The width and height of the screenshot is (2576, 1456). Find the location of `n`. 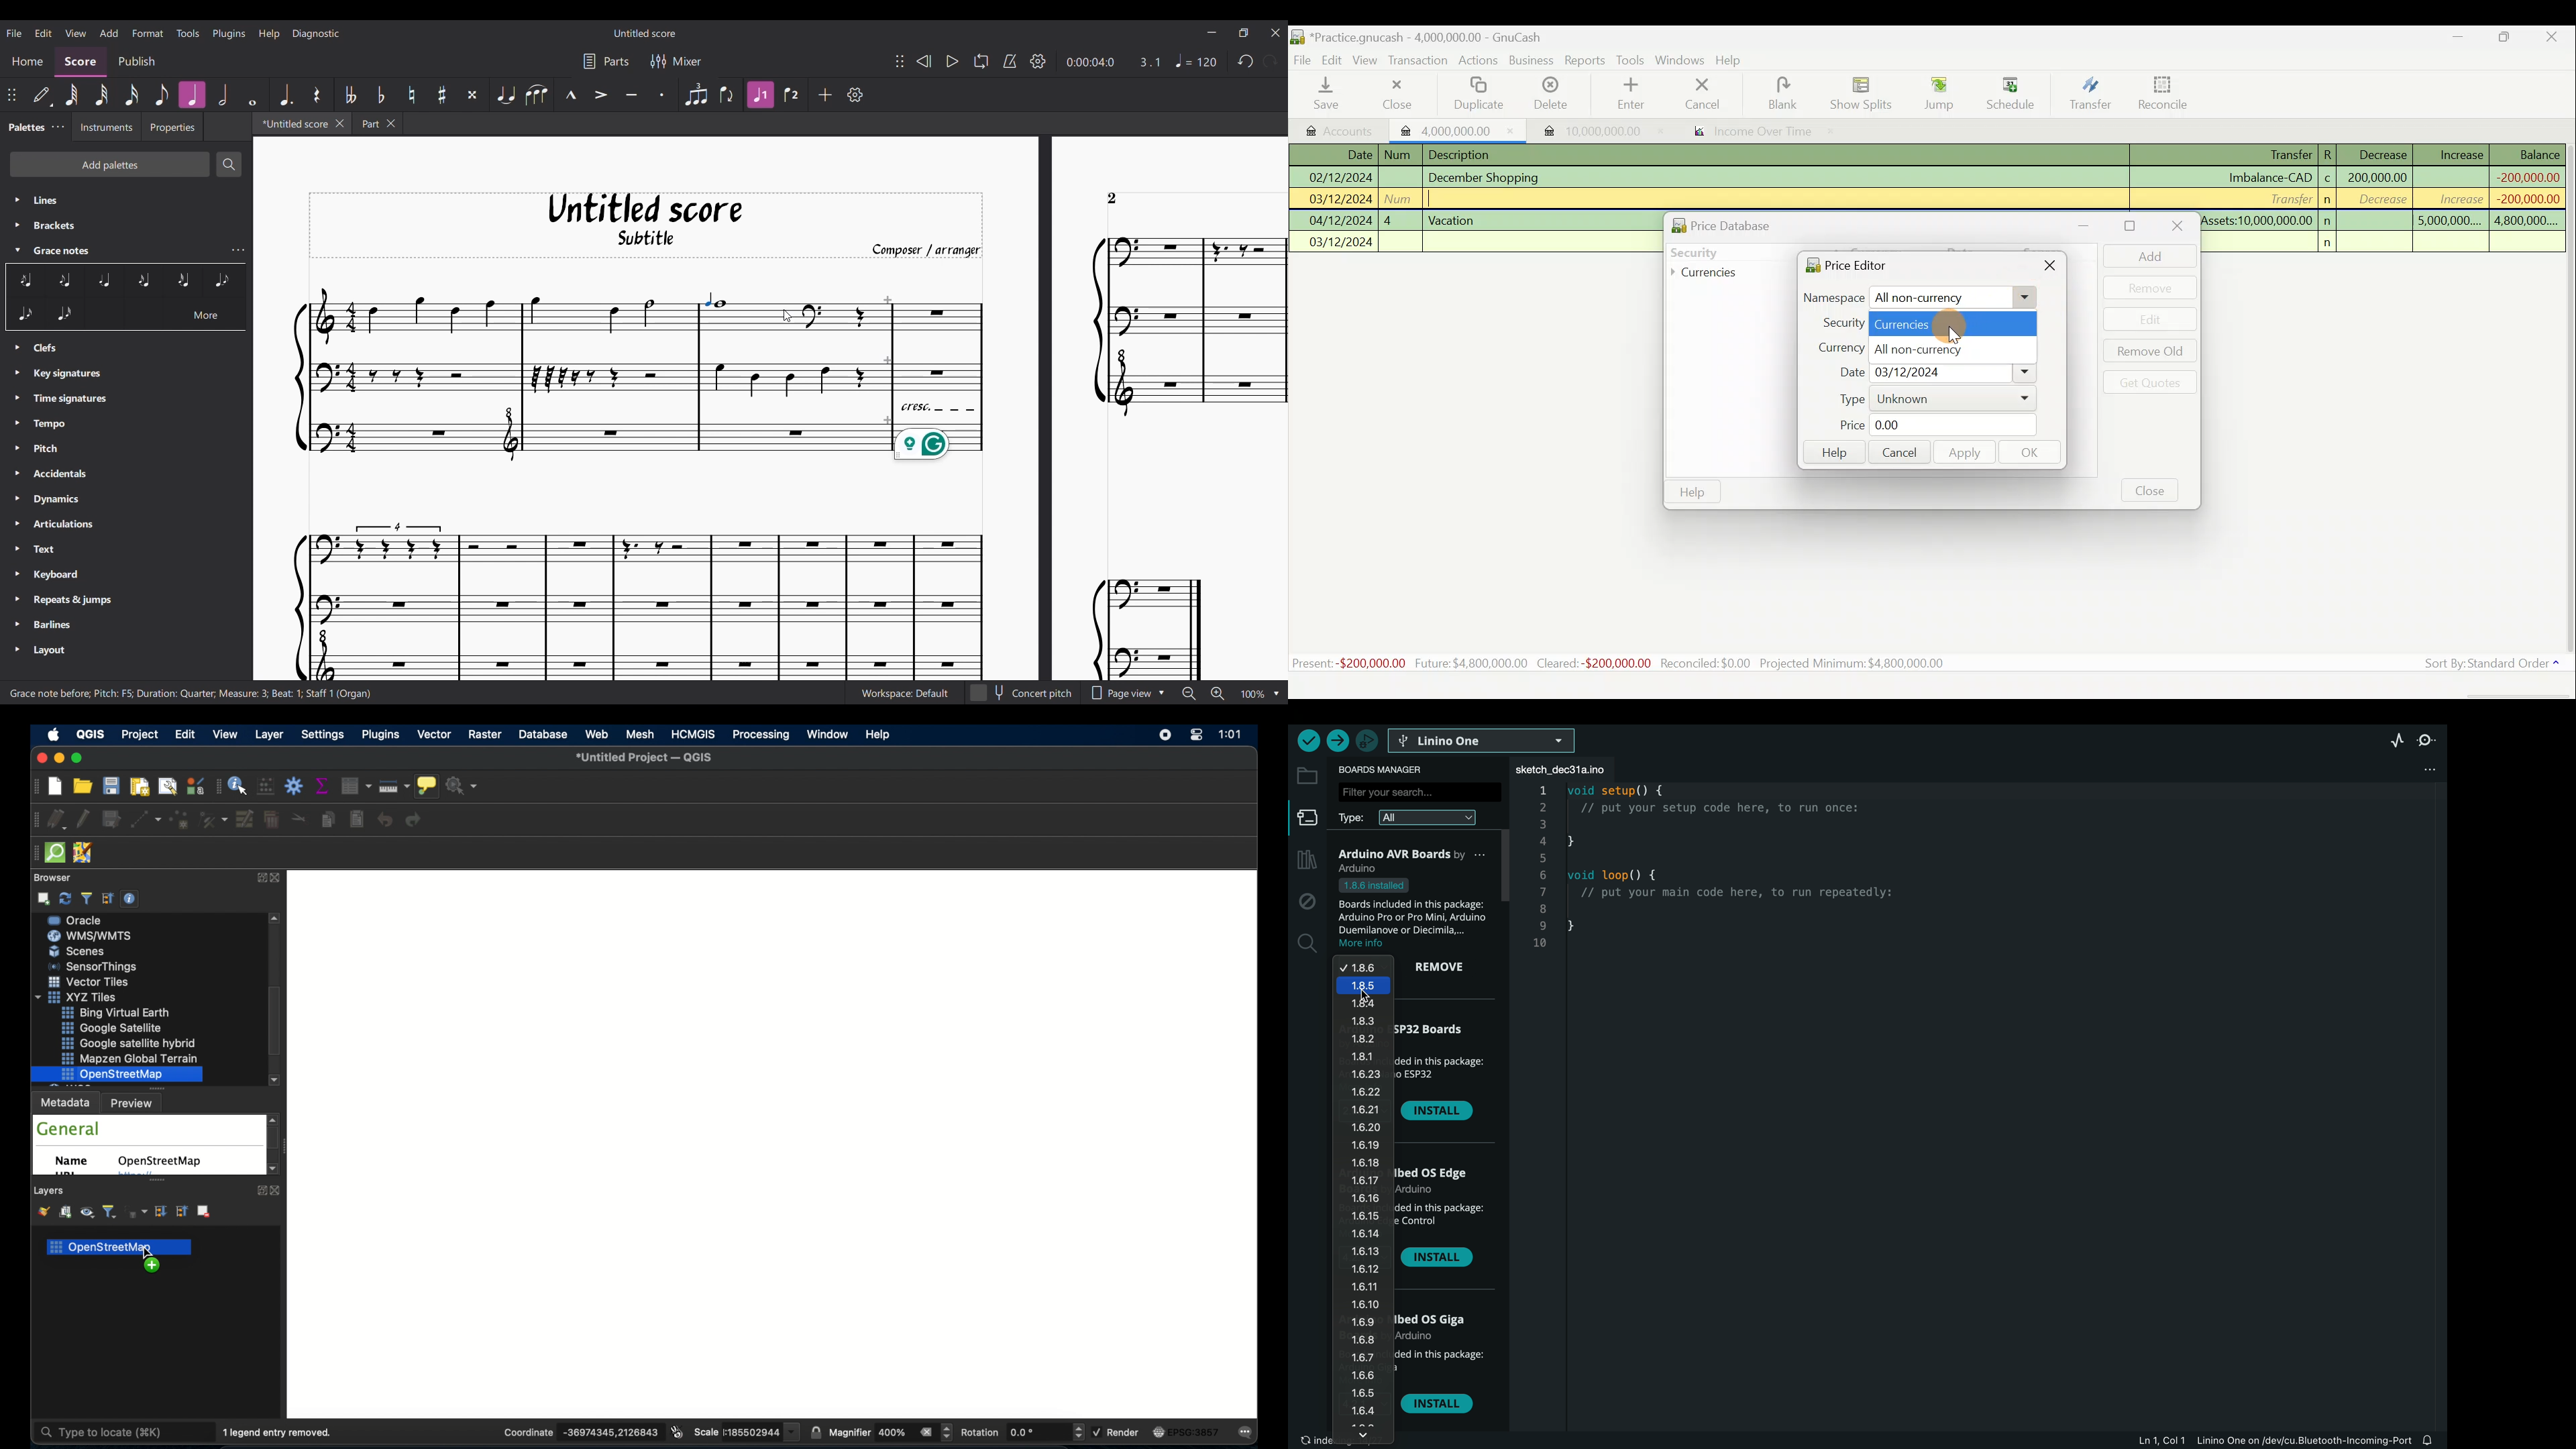

n is located at coordinates (2329, 200).